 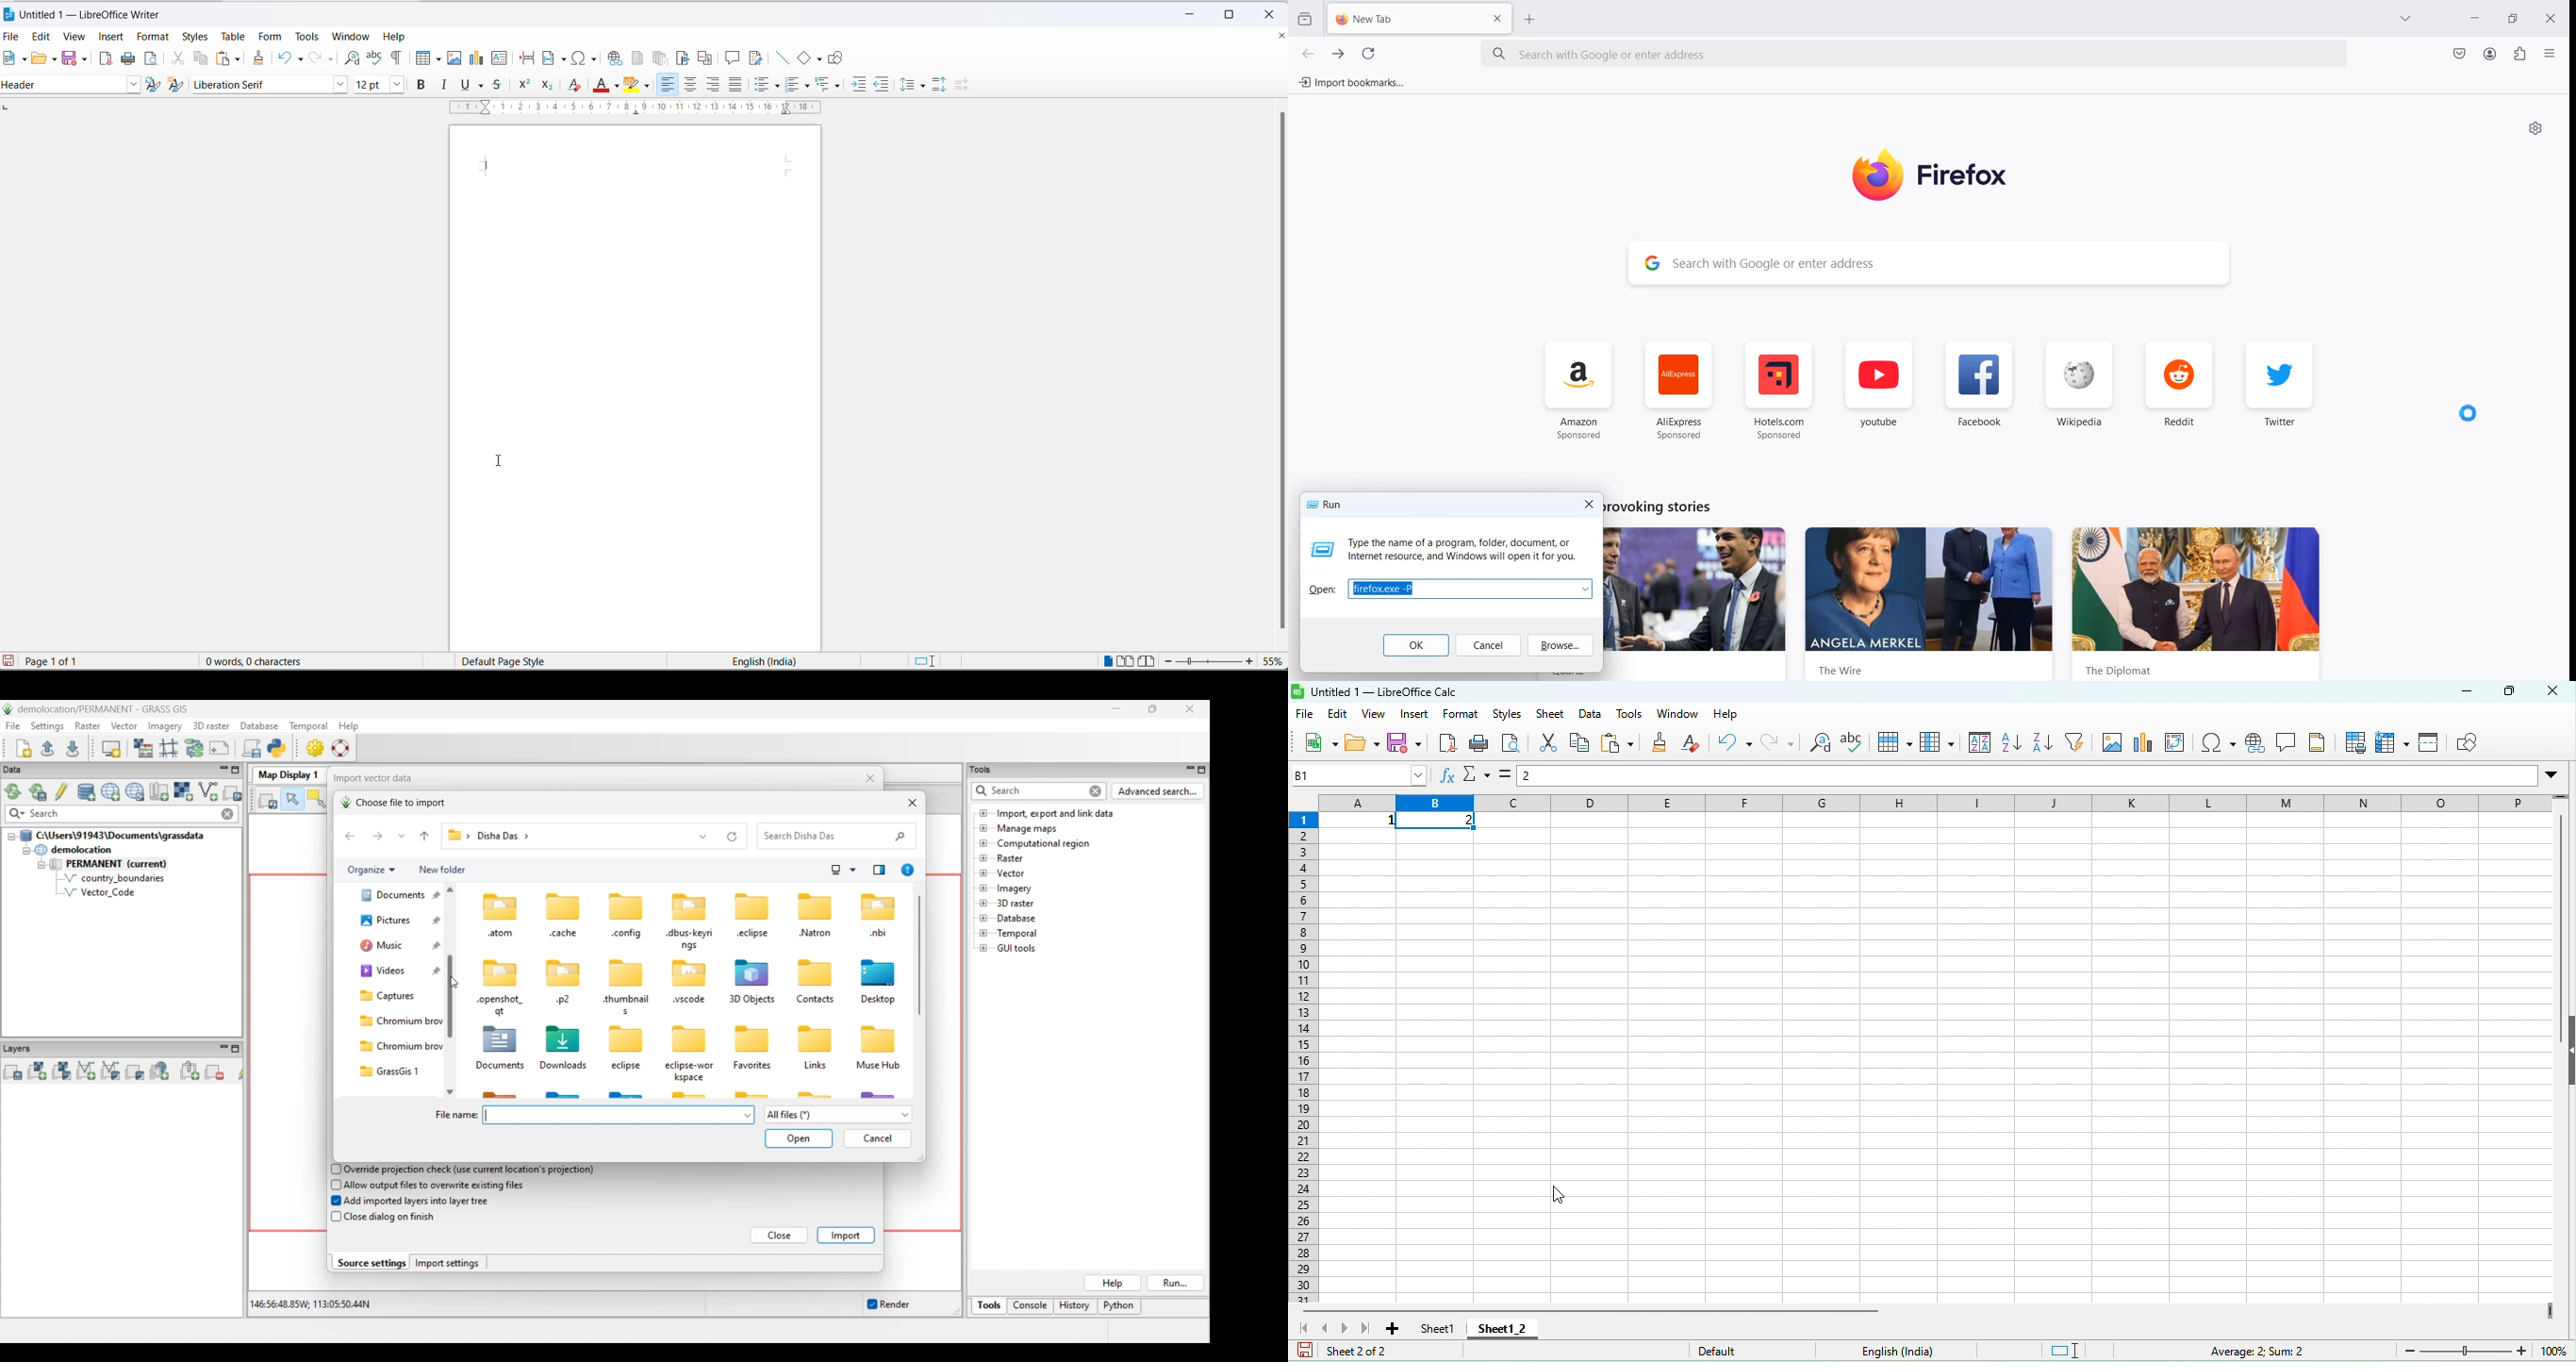 I want to click on Go back one page, so click(x=1308, y=53).